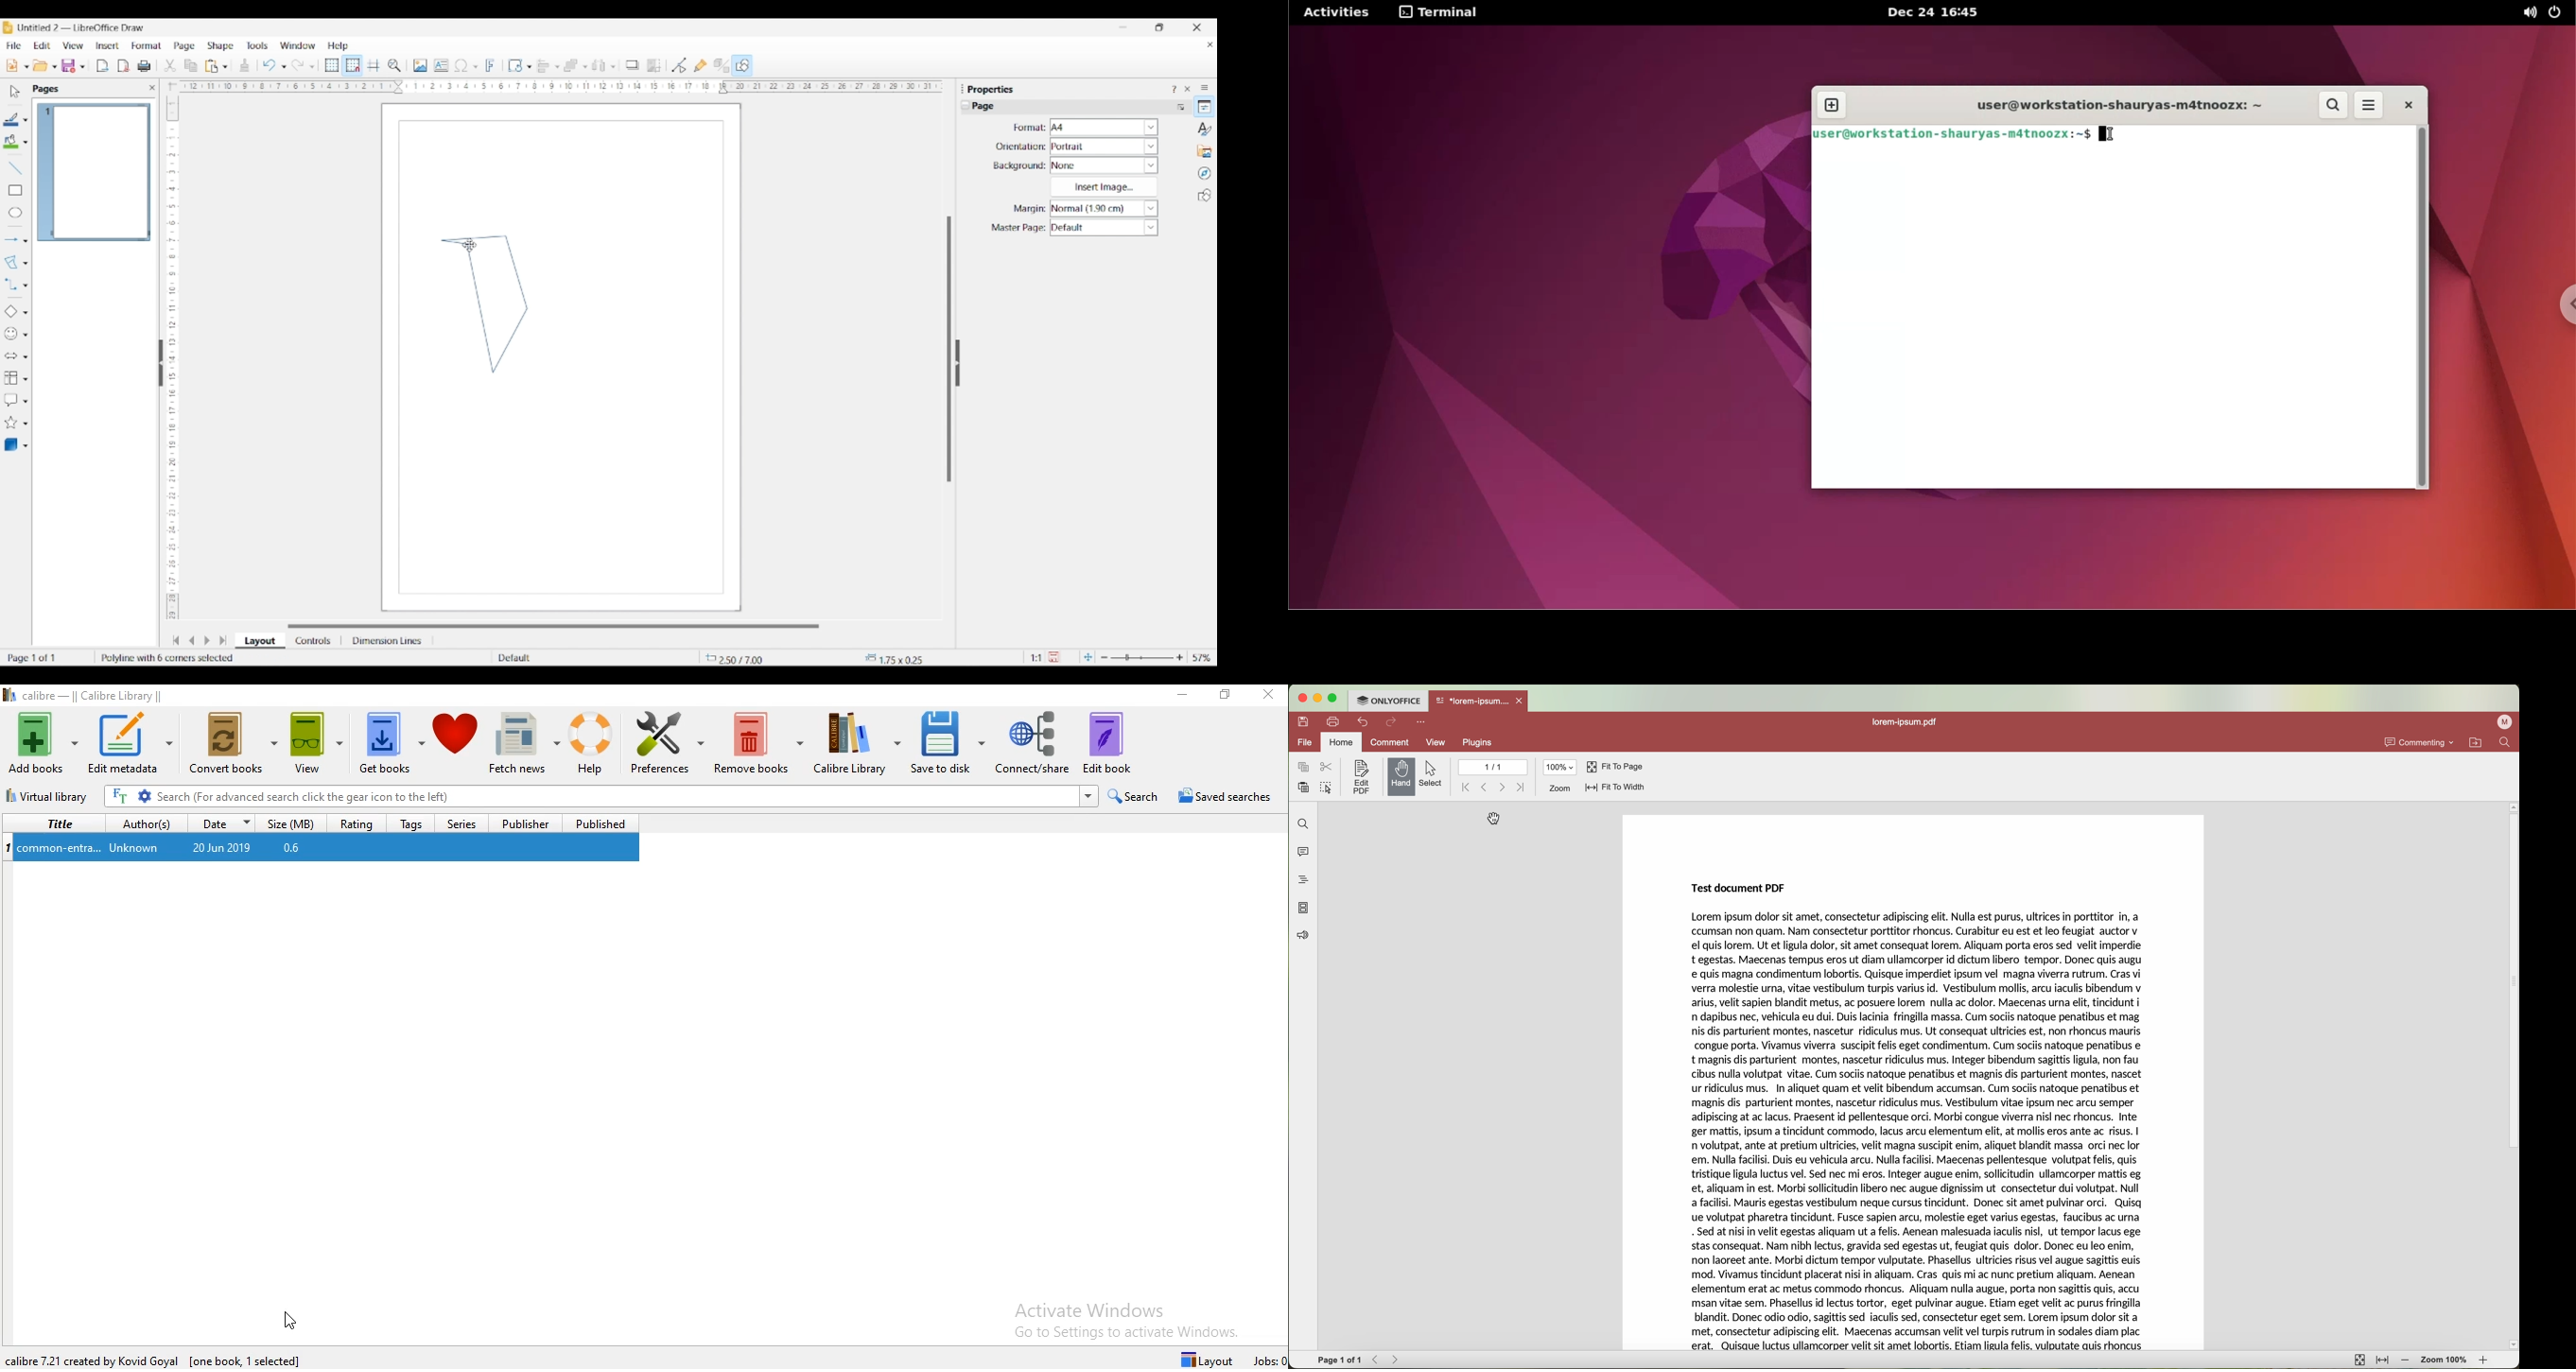  What do you see at coordinates (96, 695) in the screenshot?
I see `calibre - || Calibre Library ||` at bounding box center [96, 695].